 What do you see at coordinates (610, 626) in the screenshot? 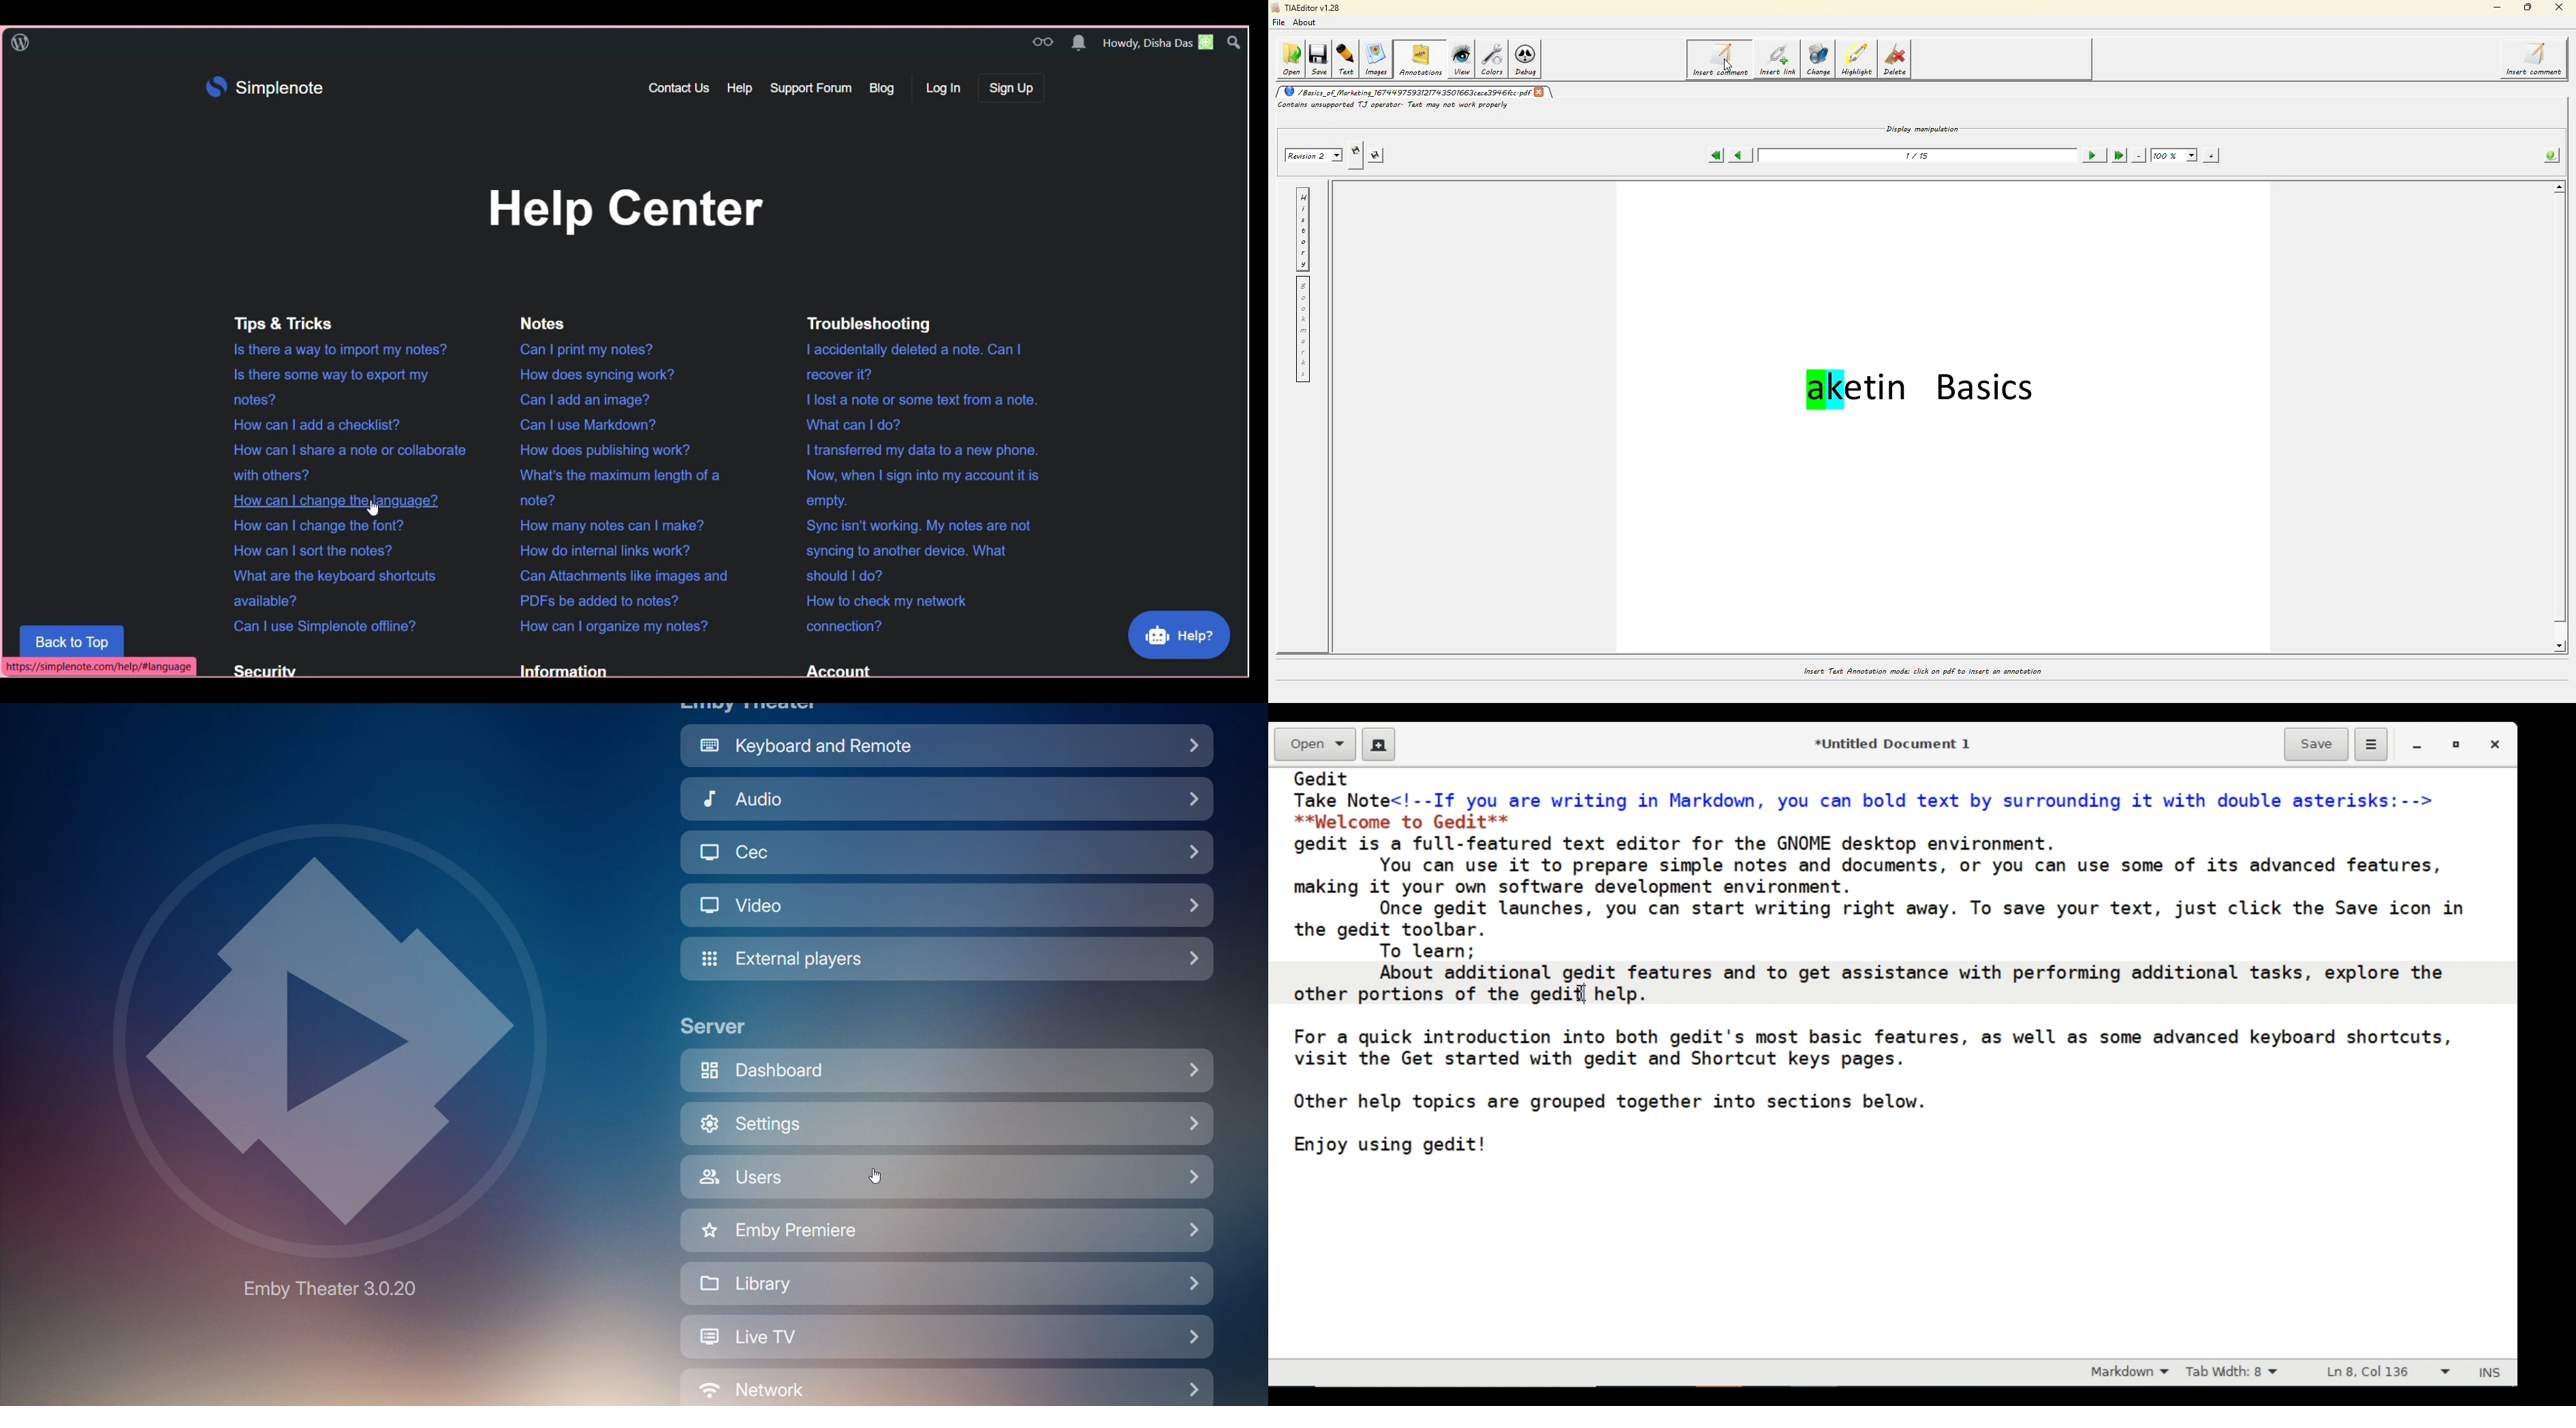
I see `? How can | organize my notes?` at bounding box center [610, 626].